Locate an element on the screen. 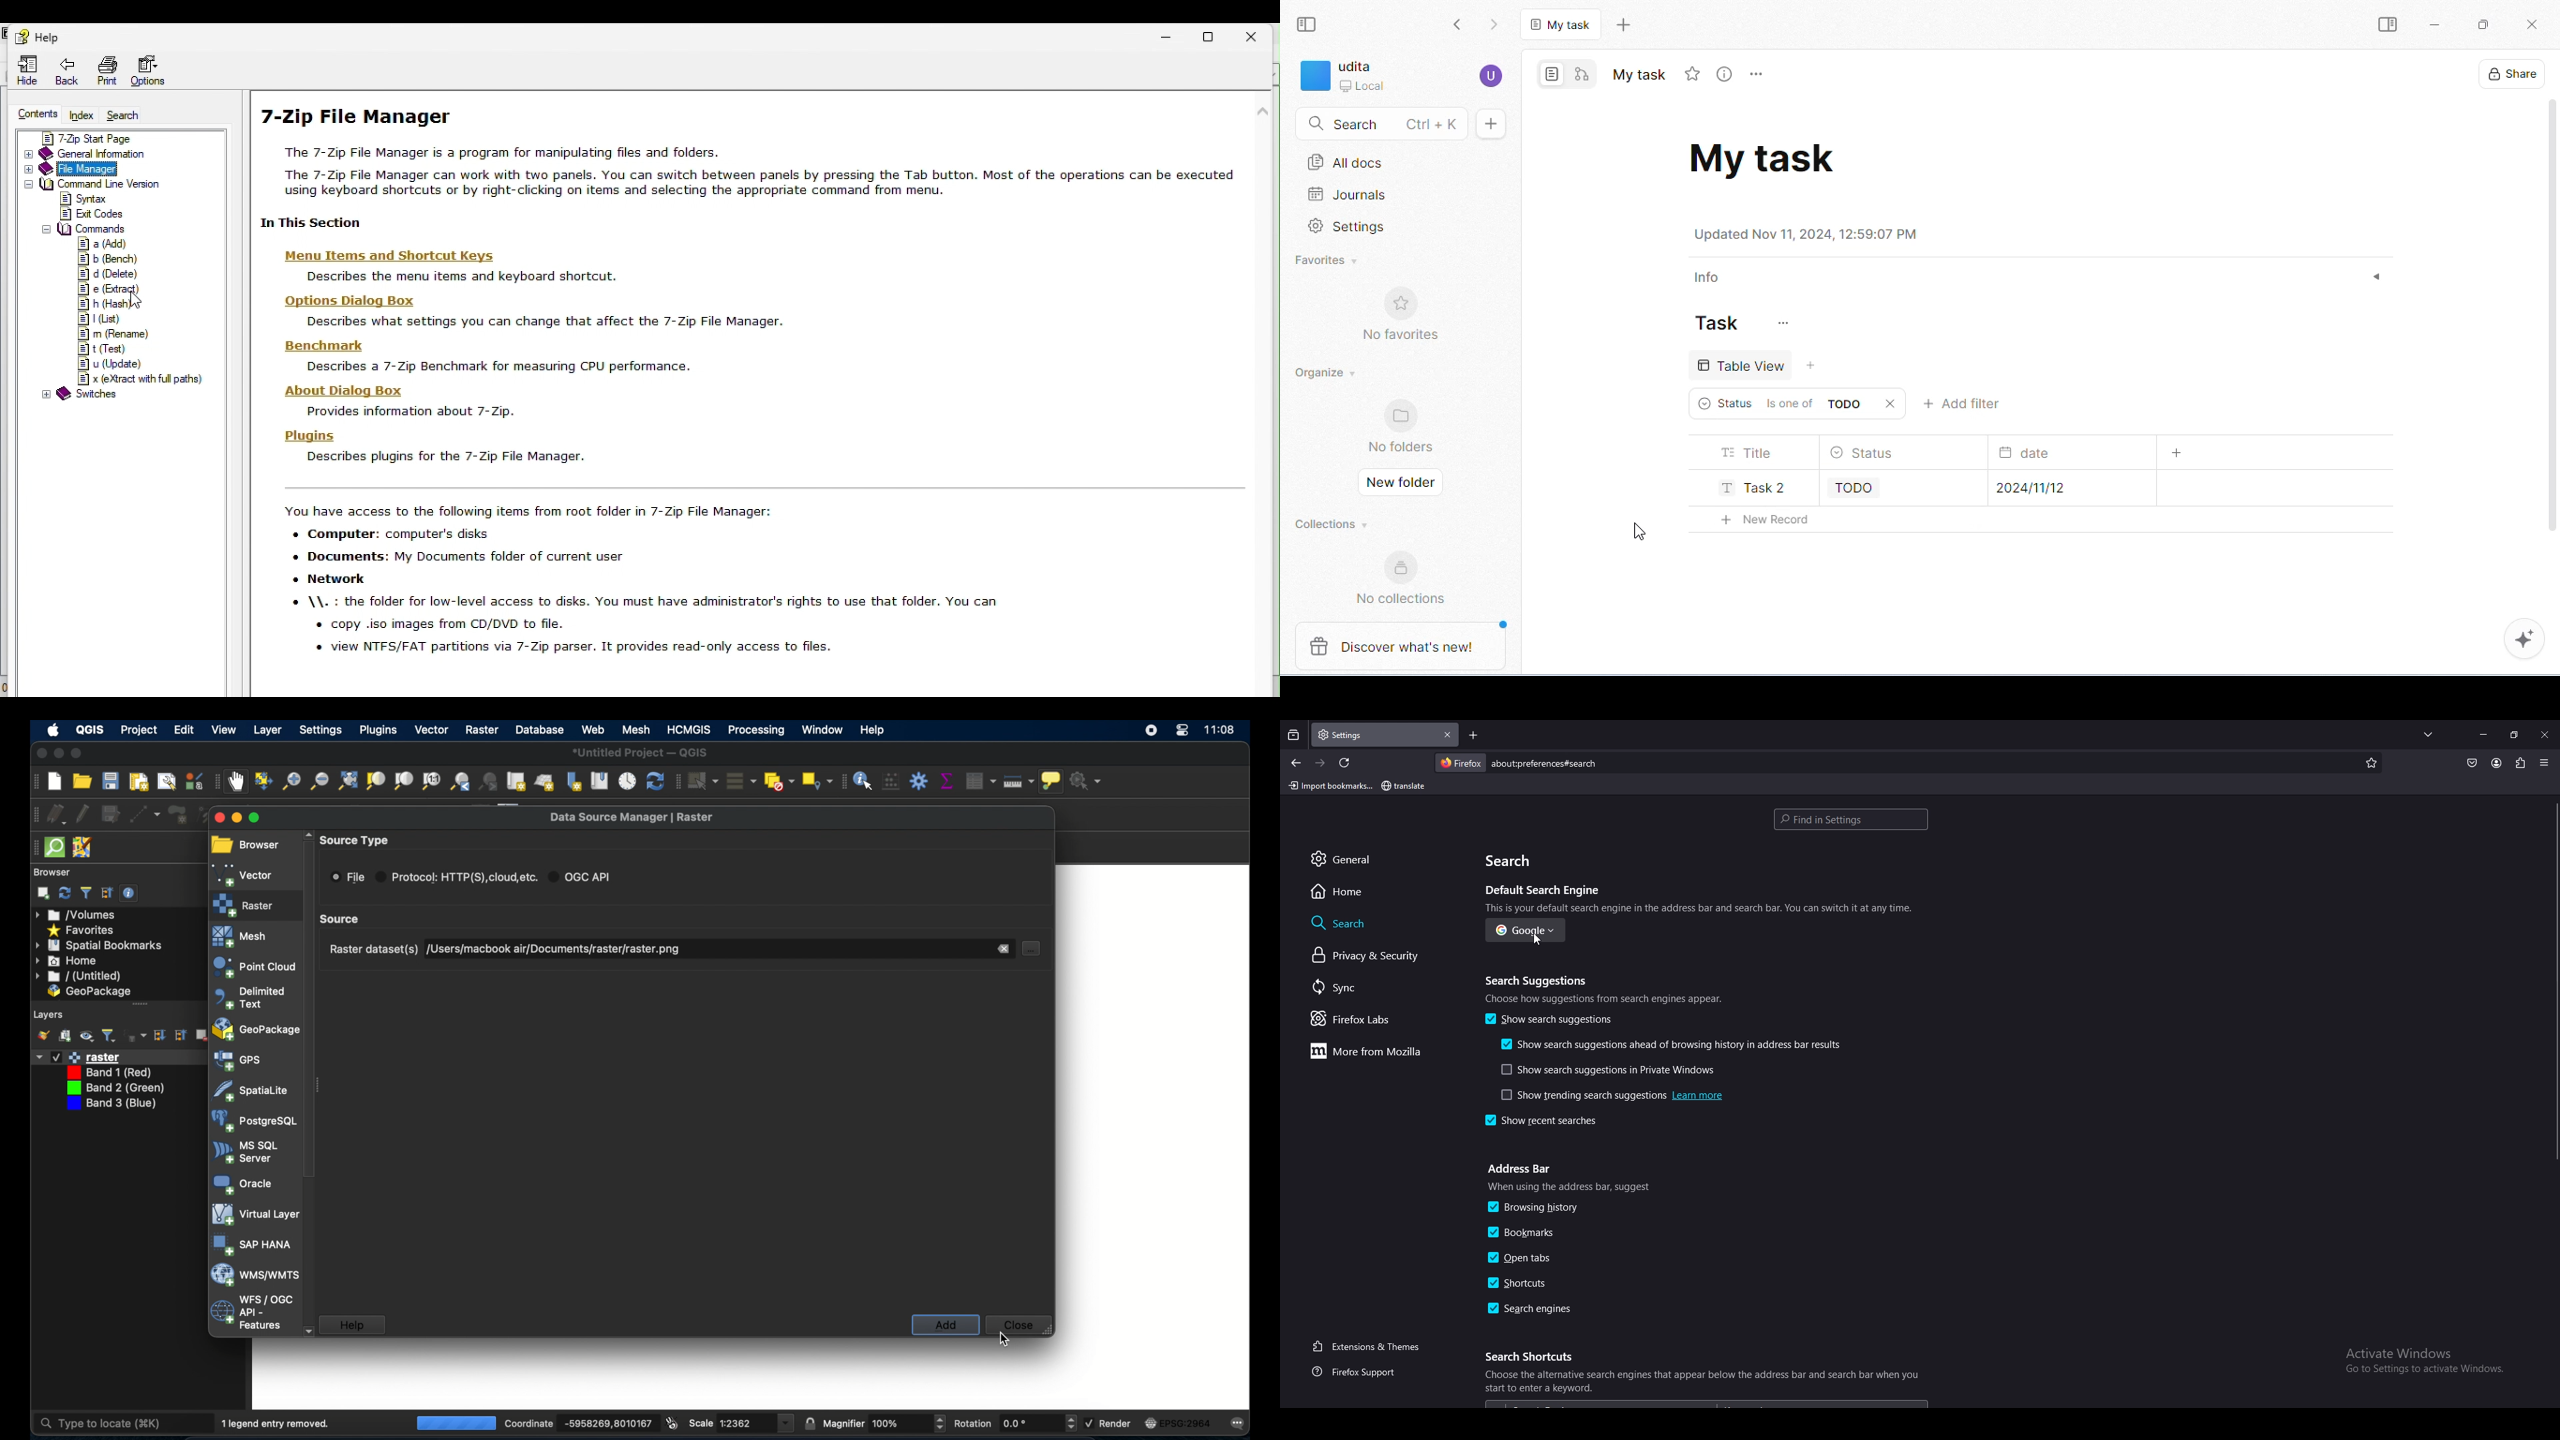 This screenshot has height=1456, width=2576. sync is located at coordinates (1372, 989).